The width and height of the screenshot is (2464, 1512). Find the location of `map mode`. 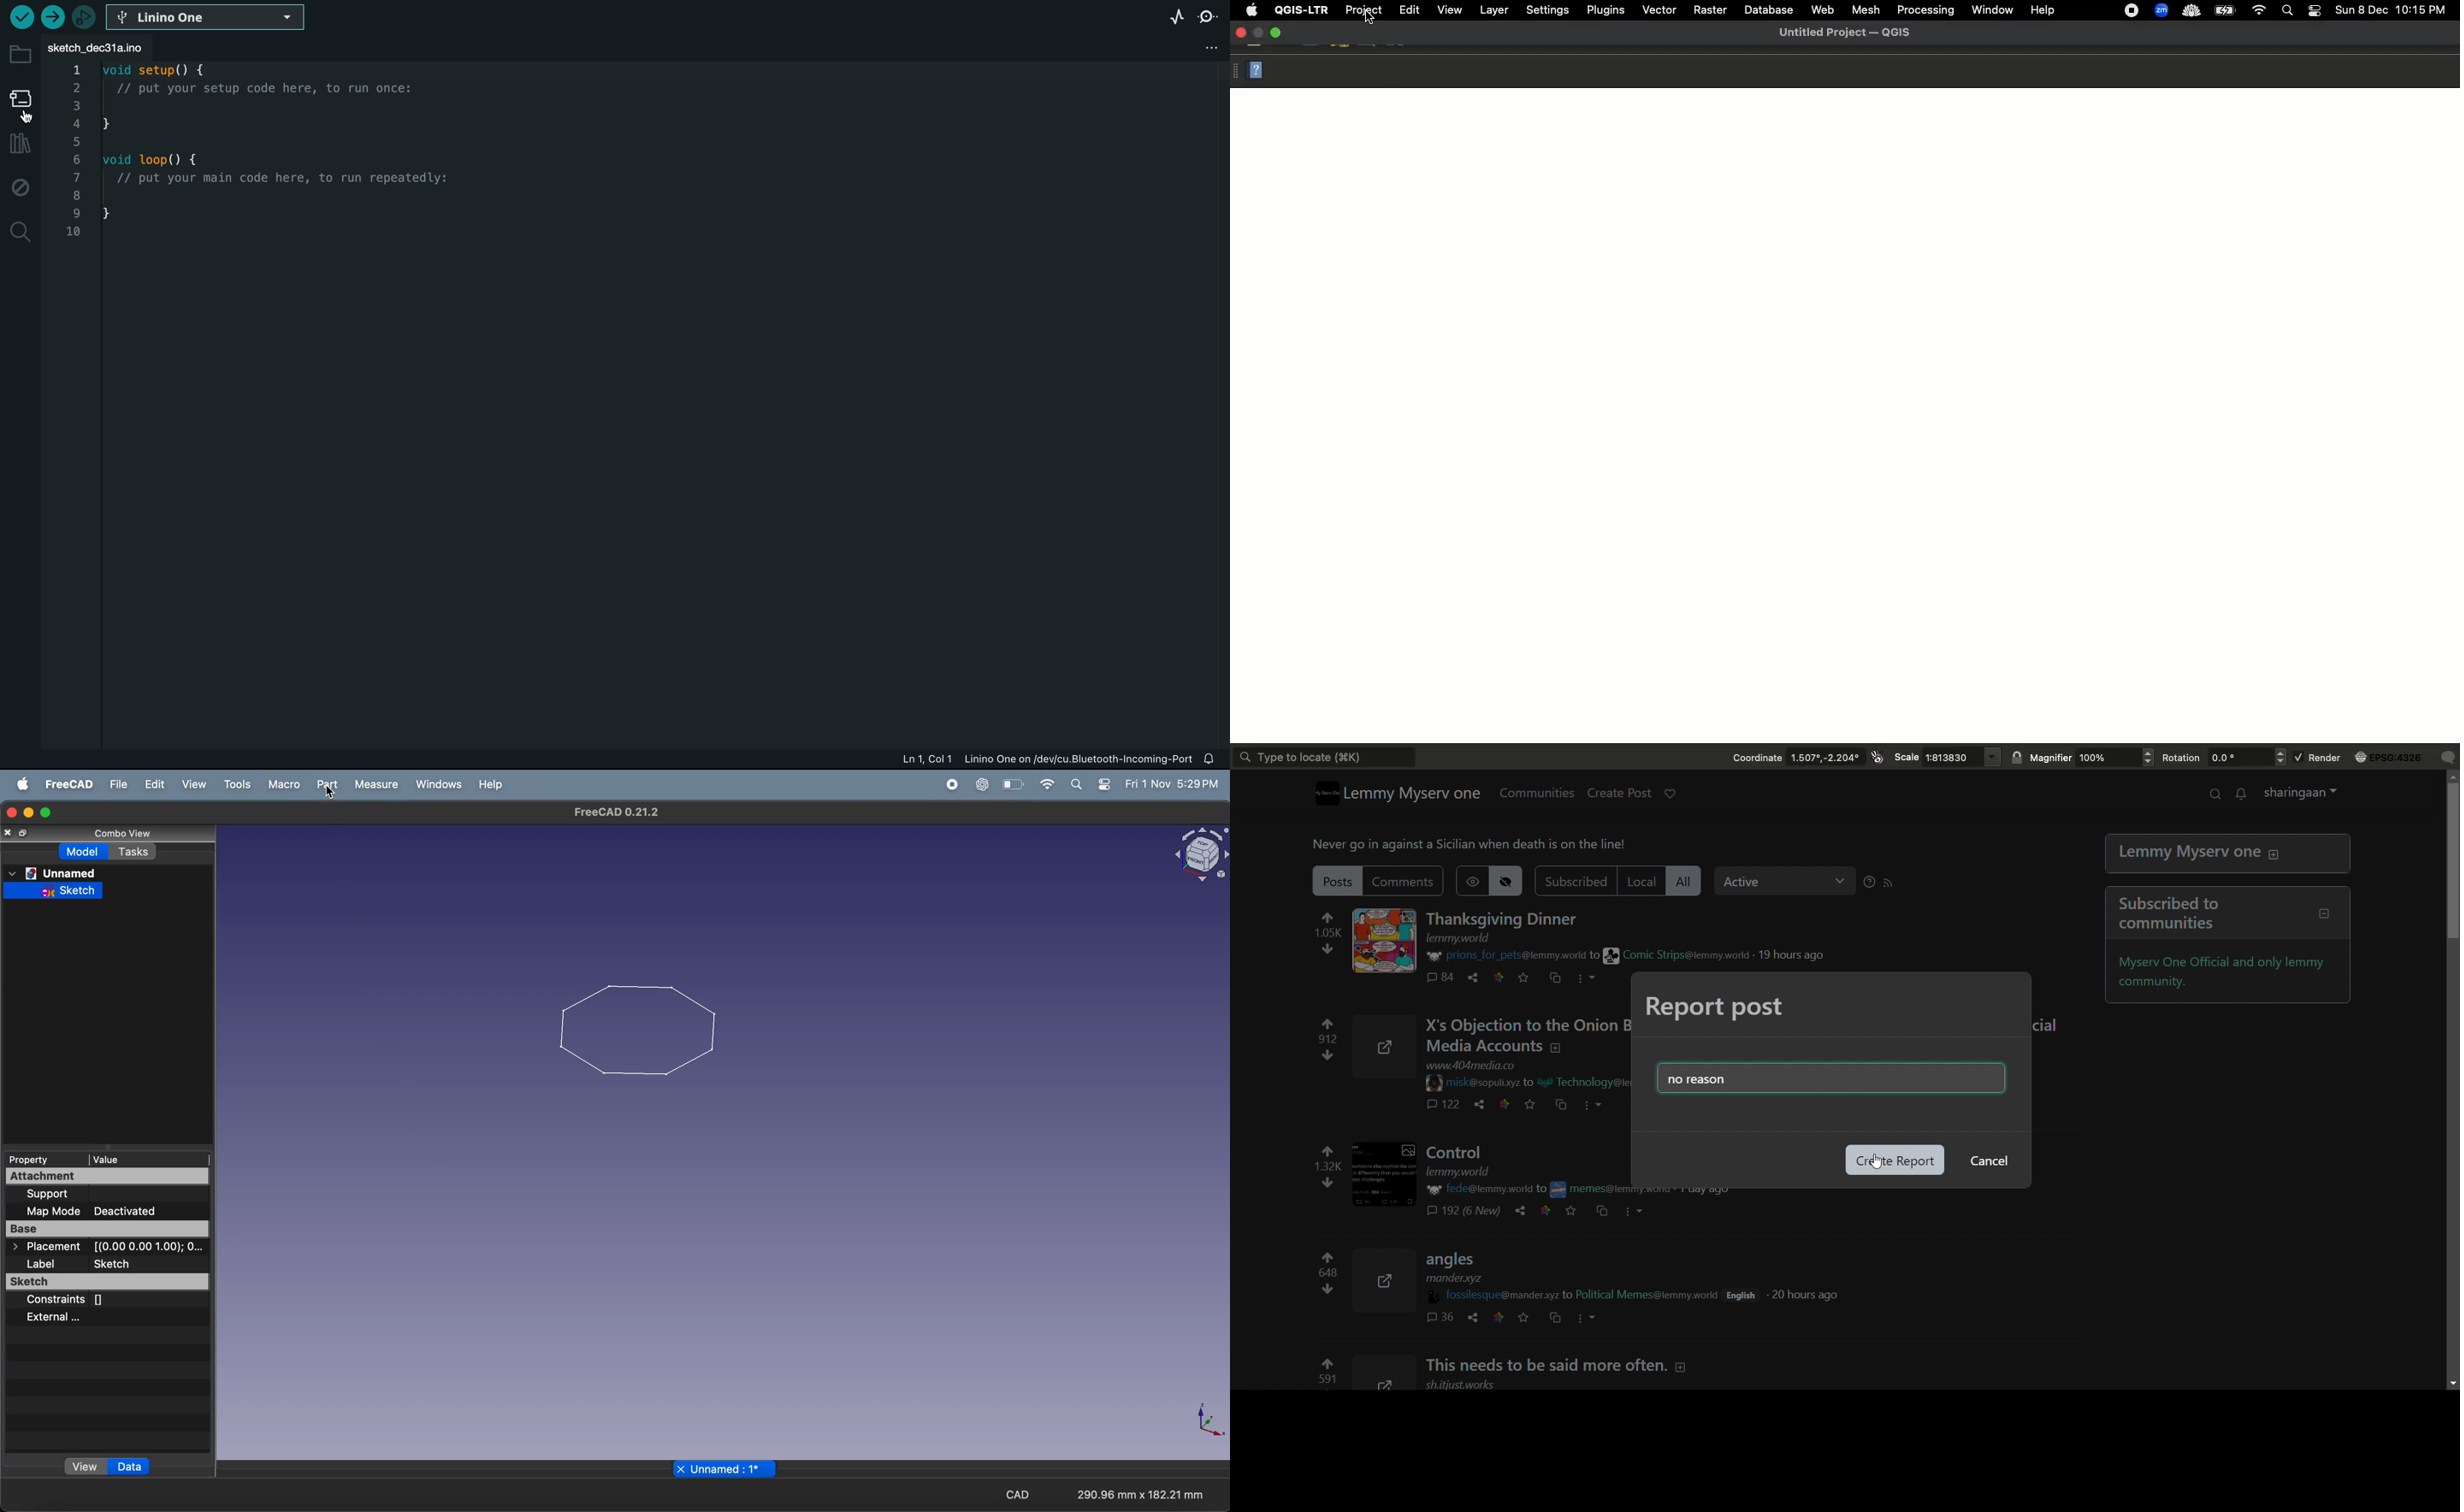

map mode is located at coordinates (52, 1213).